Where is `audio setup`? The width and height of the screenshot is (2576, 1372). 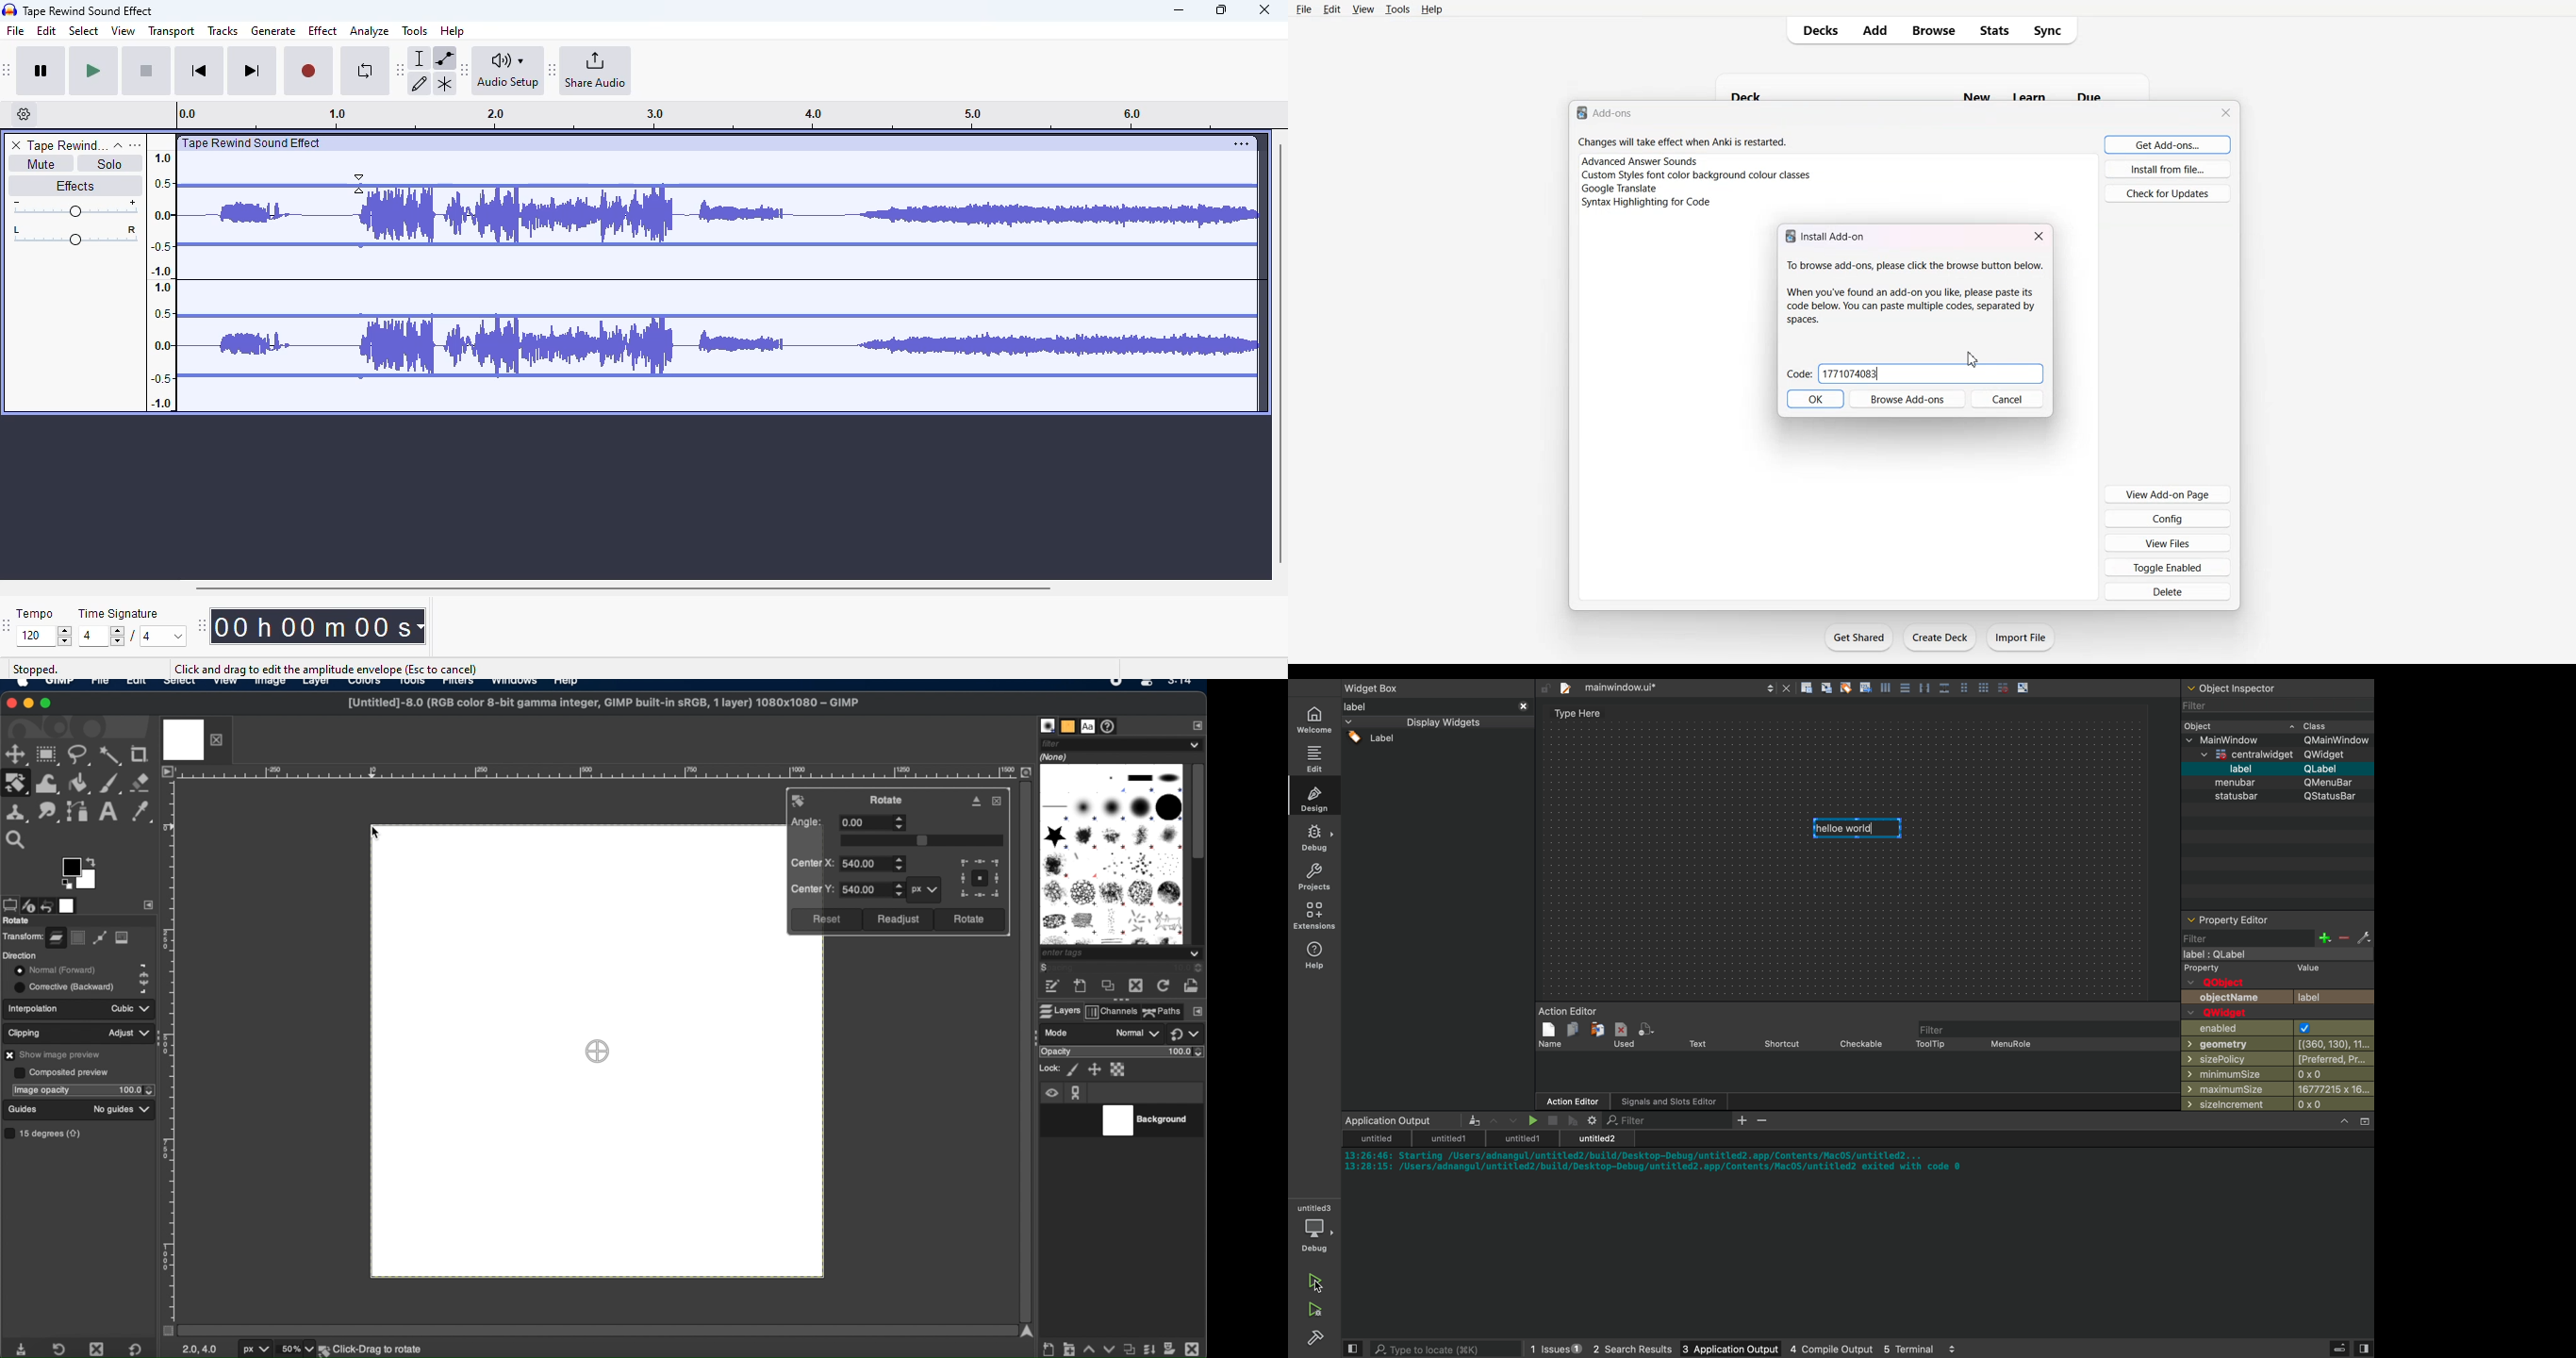
audio setup is located at coordinates (508, 70).